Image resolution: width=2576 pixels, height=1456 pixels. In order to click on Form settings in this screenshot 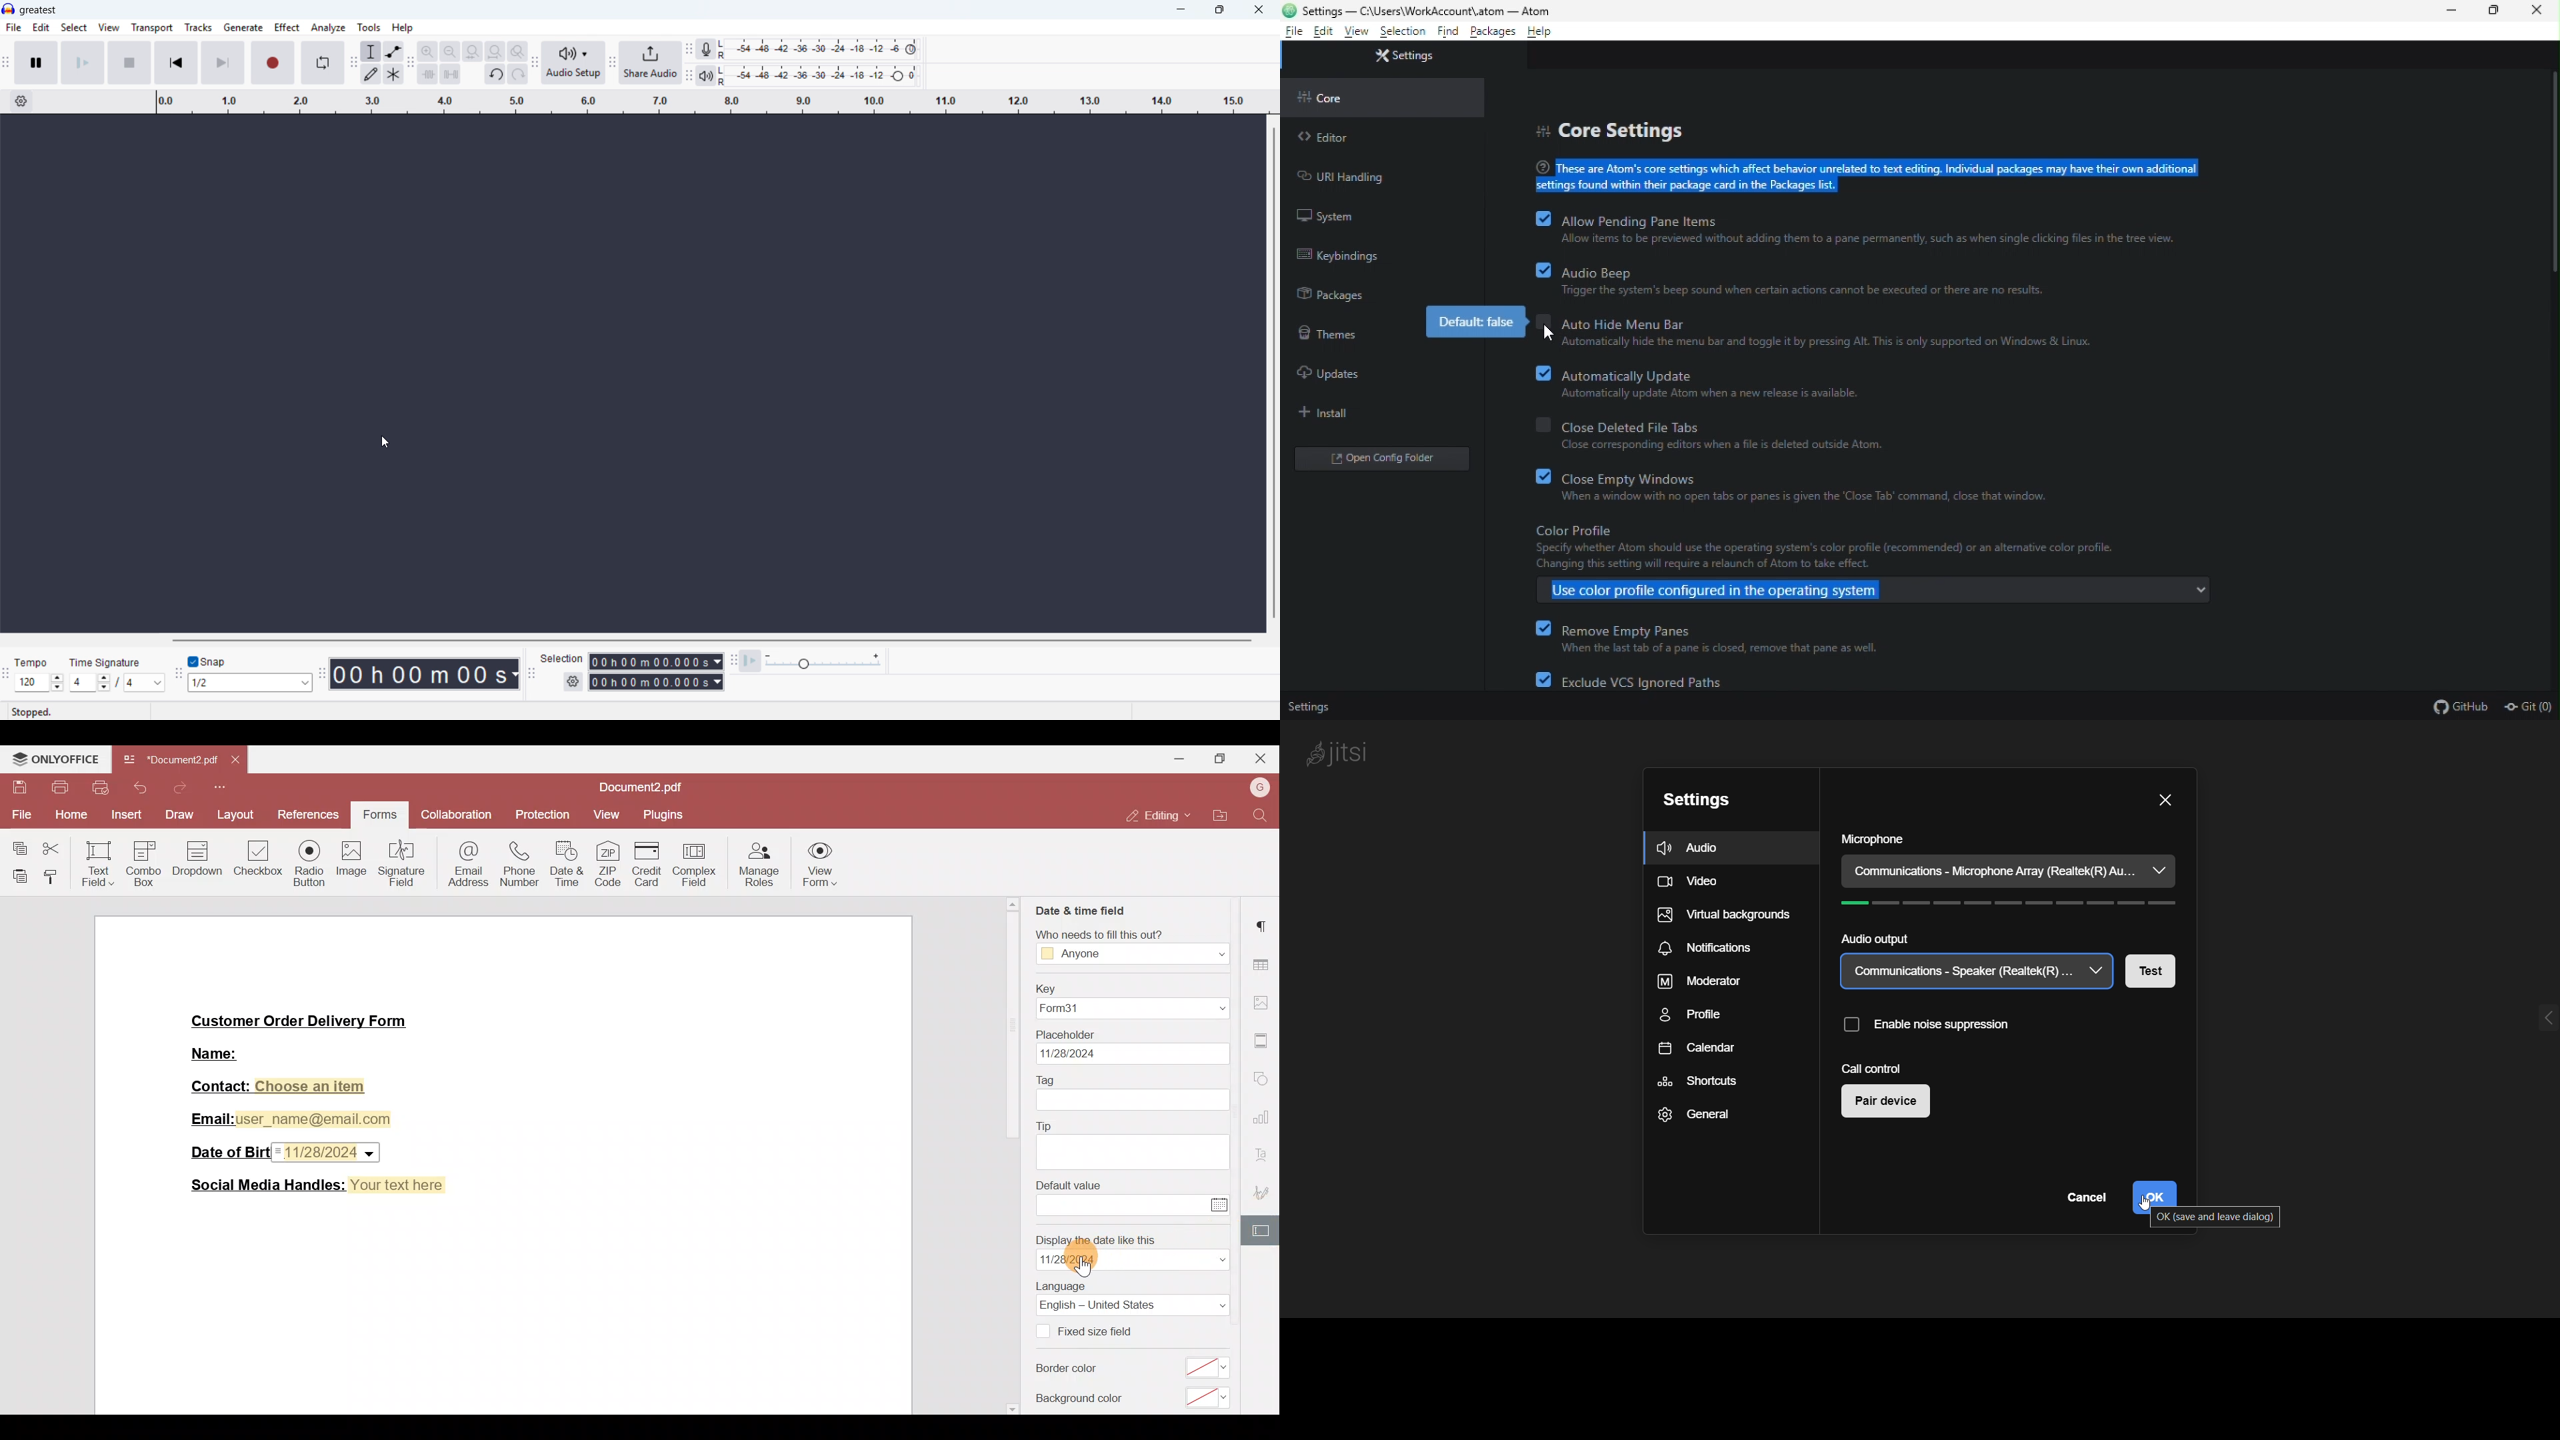, I will do `click(1263, 1233)`.